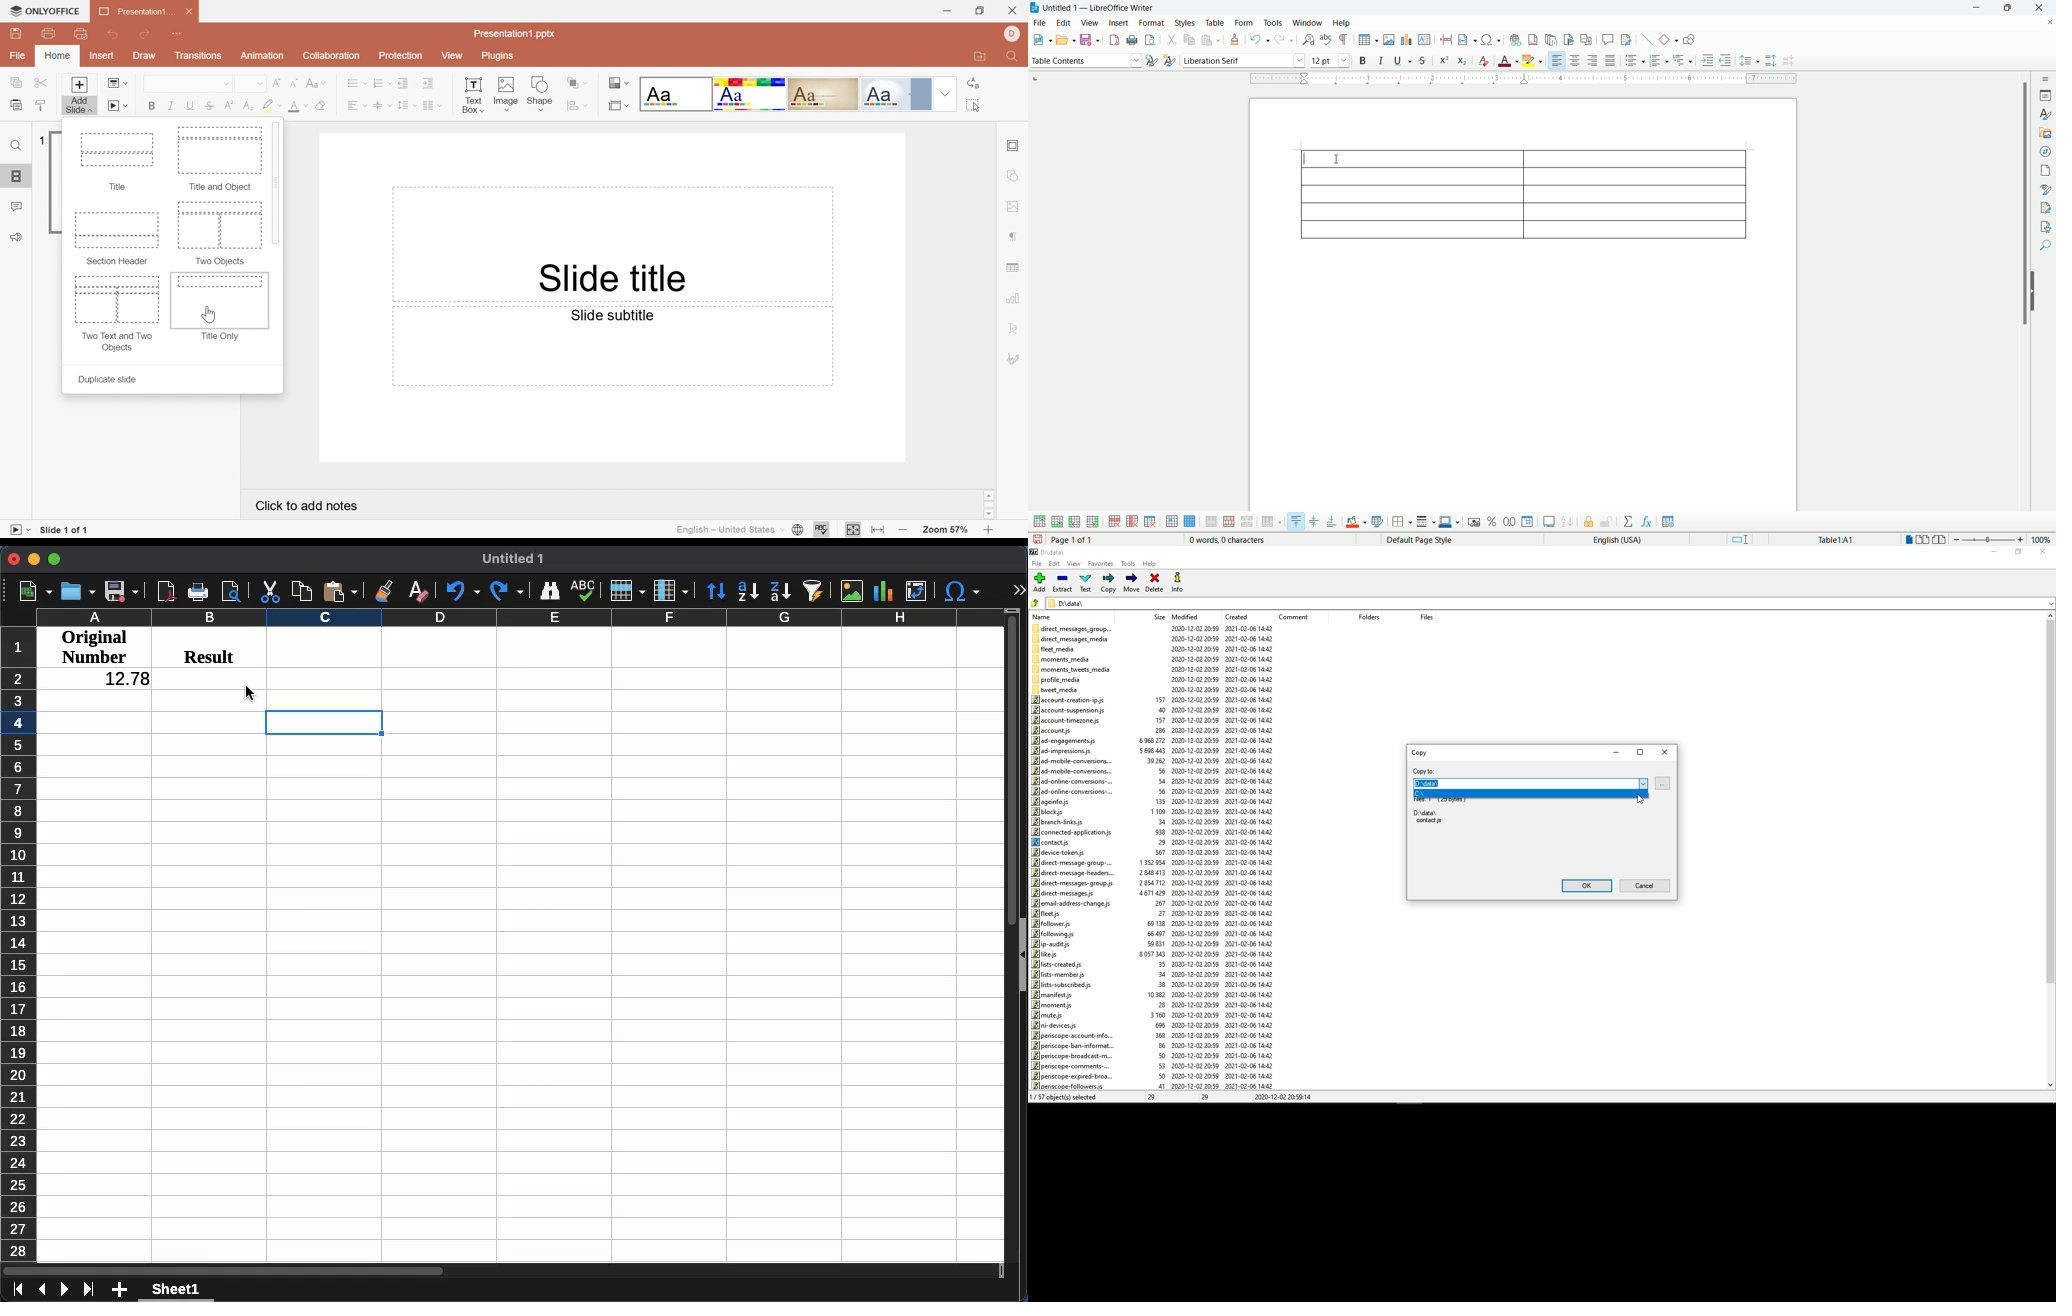 The height and width of the screenshot is (1316, 2072). What do you see at coordinates (617, 82) in the screenshot?
I see `Change color theme` at bounding box center [617, 82].